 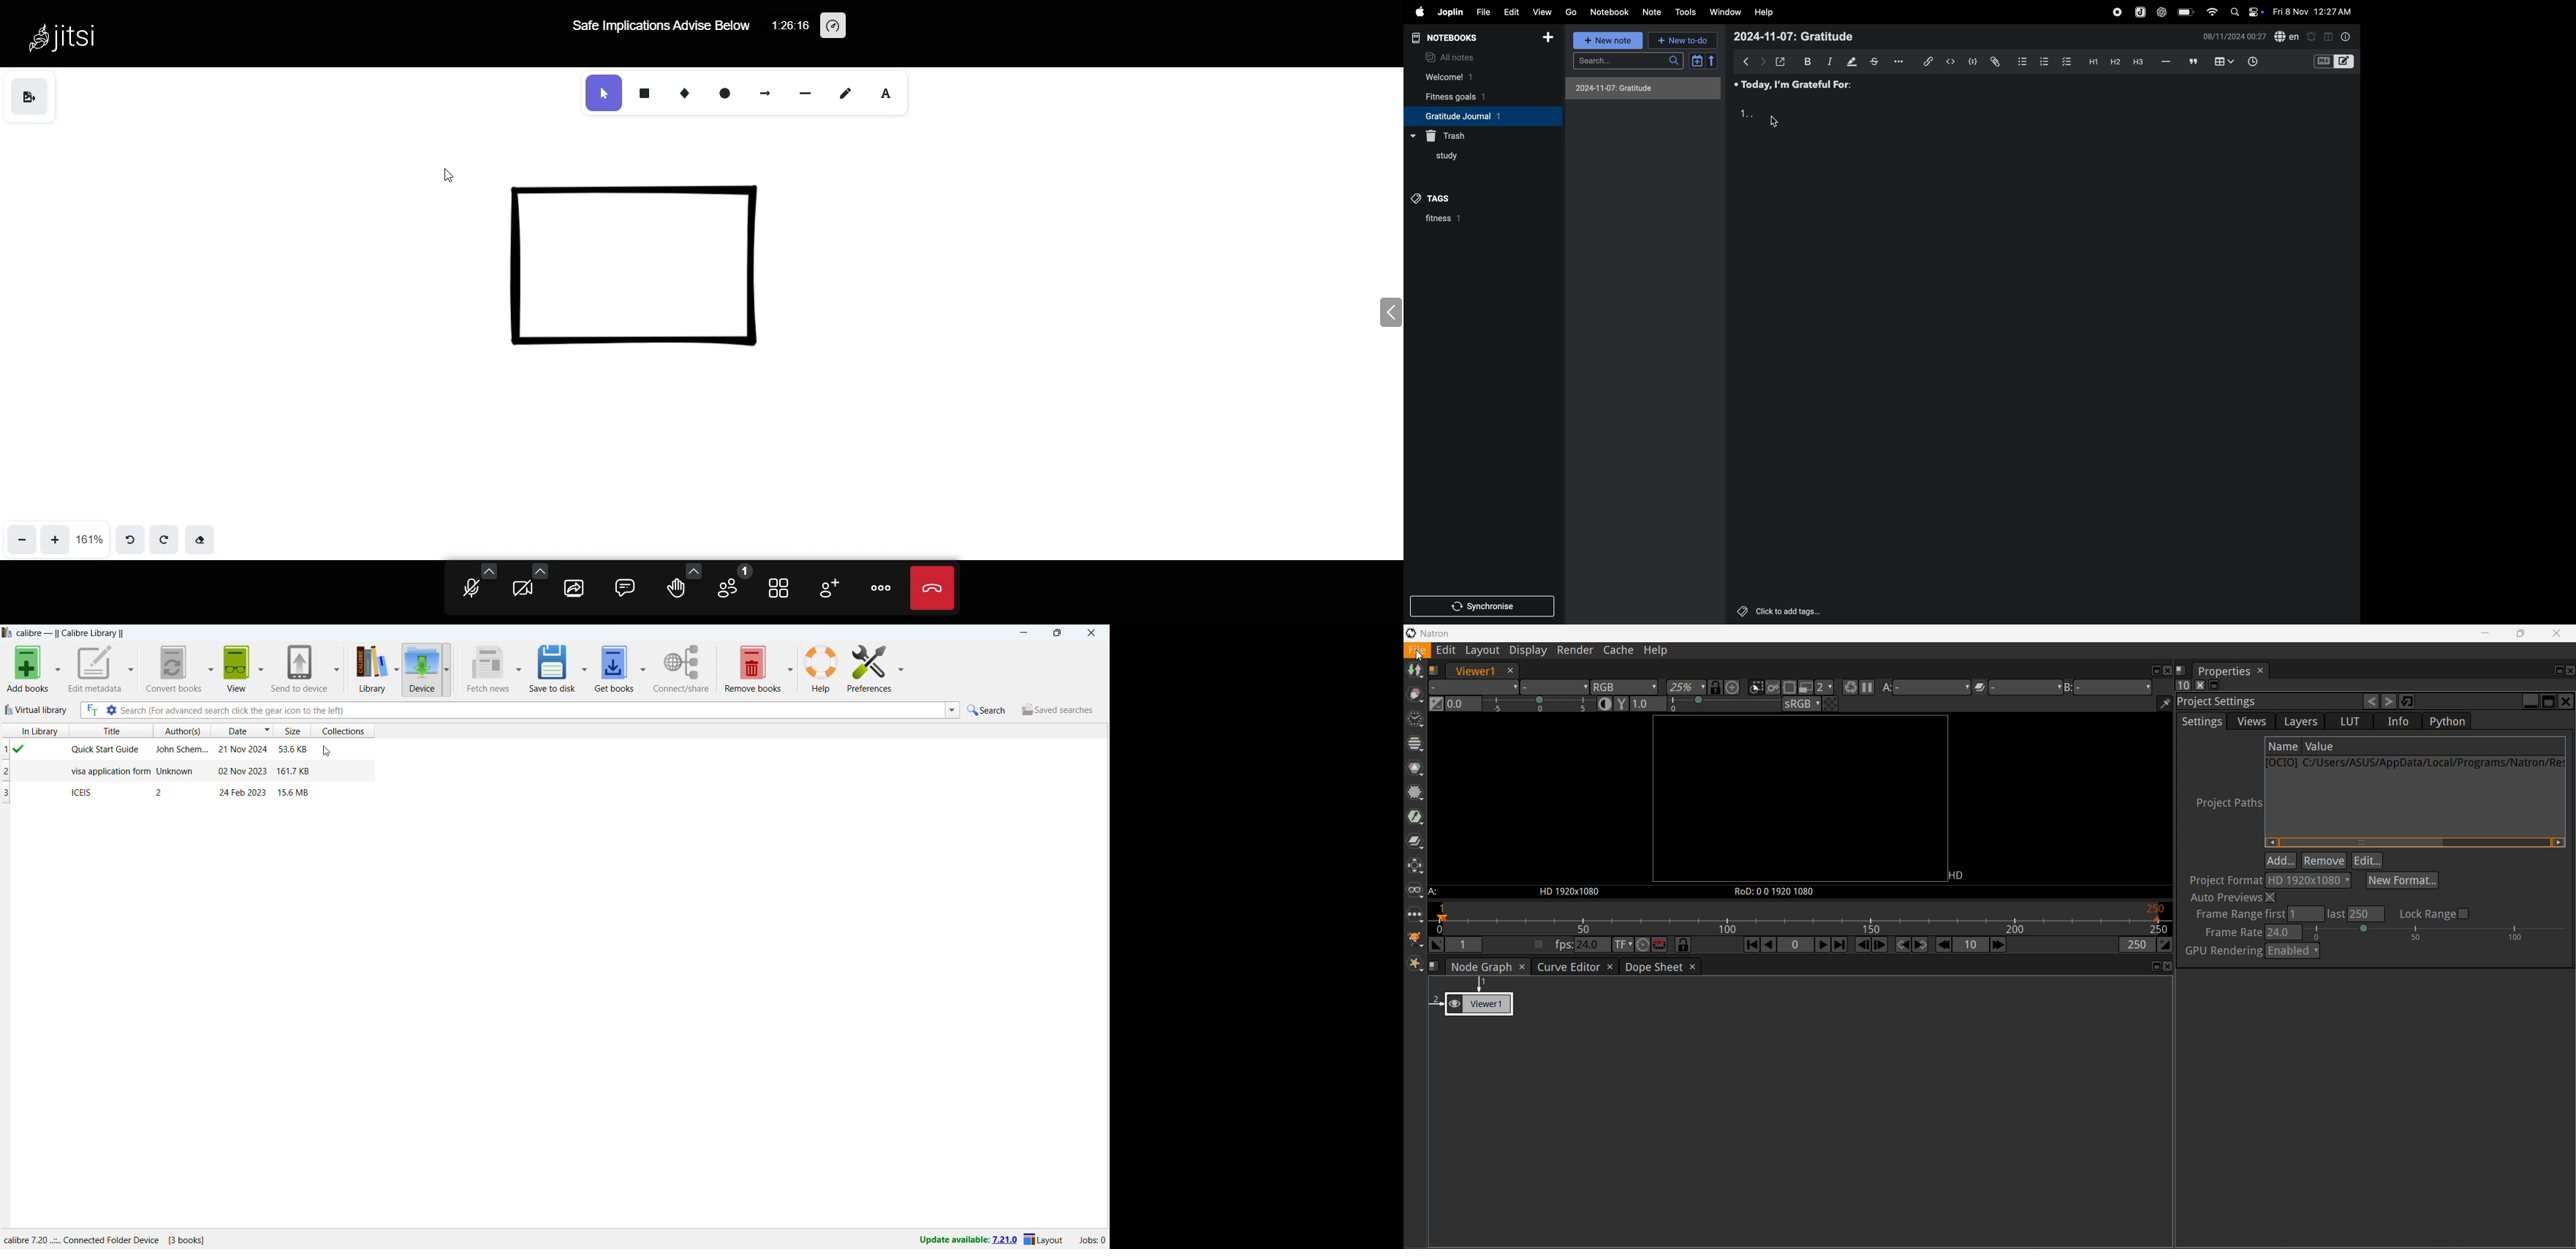 I want to click on note book, so click(x=1459, y=38).